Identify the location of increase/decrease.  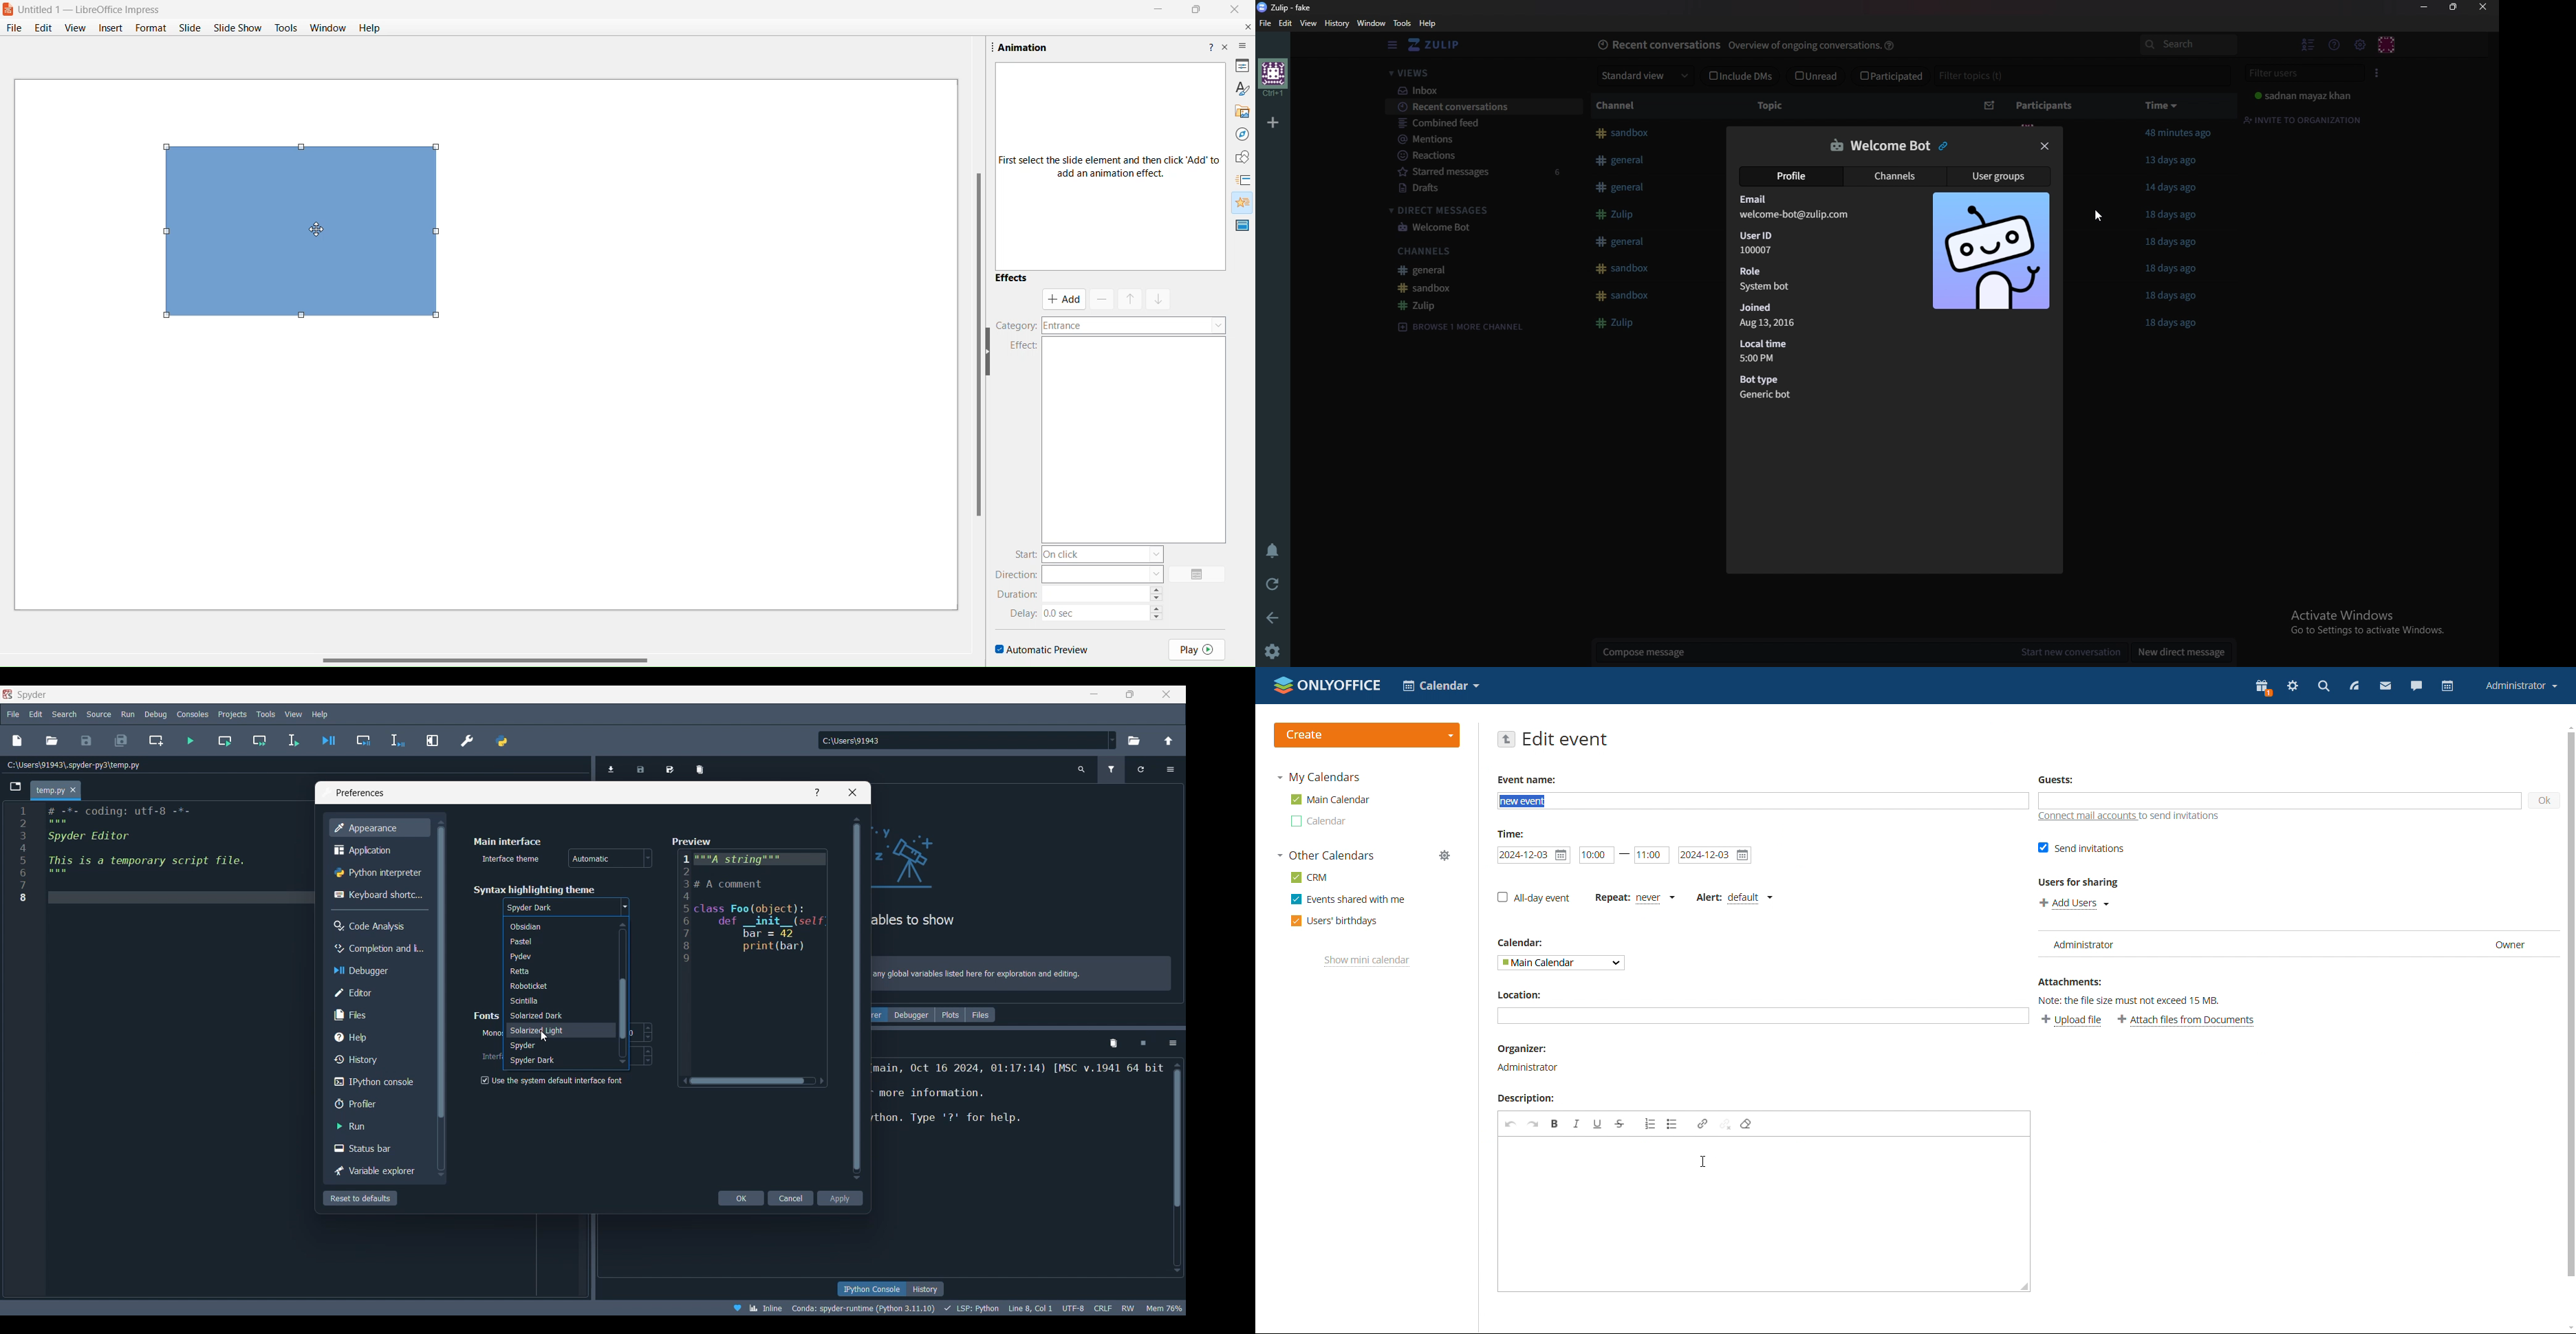
(1159, 610).